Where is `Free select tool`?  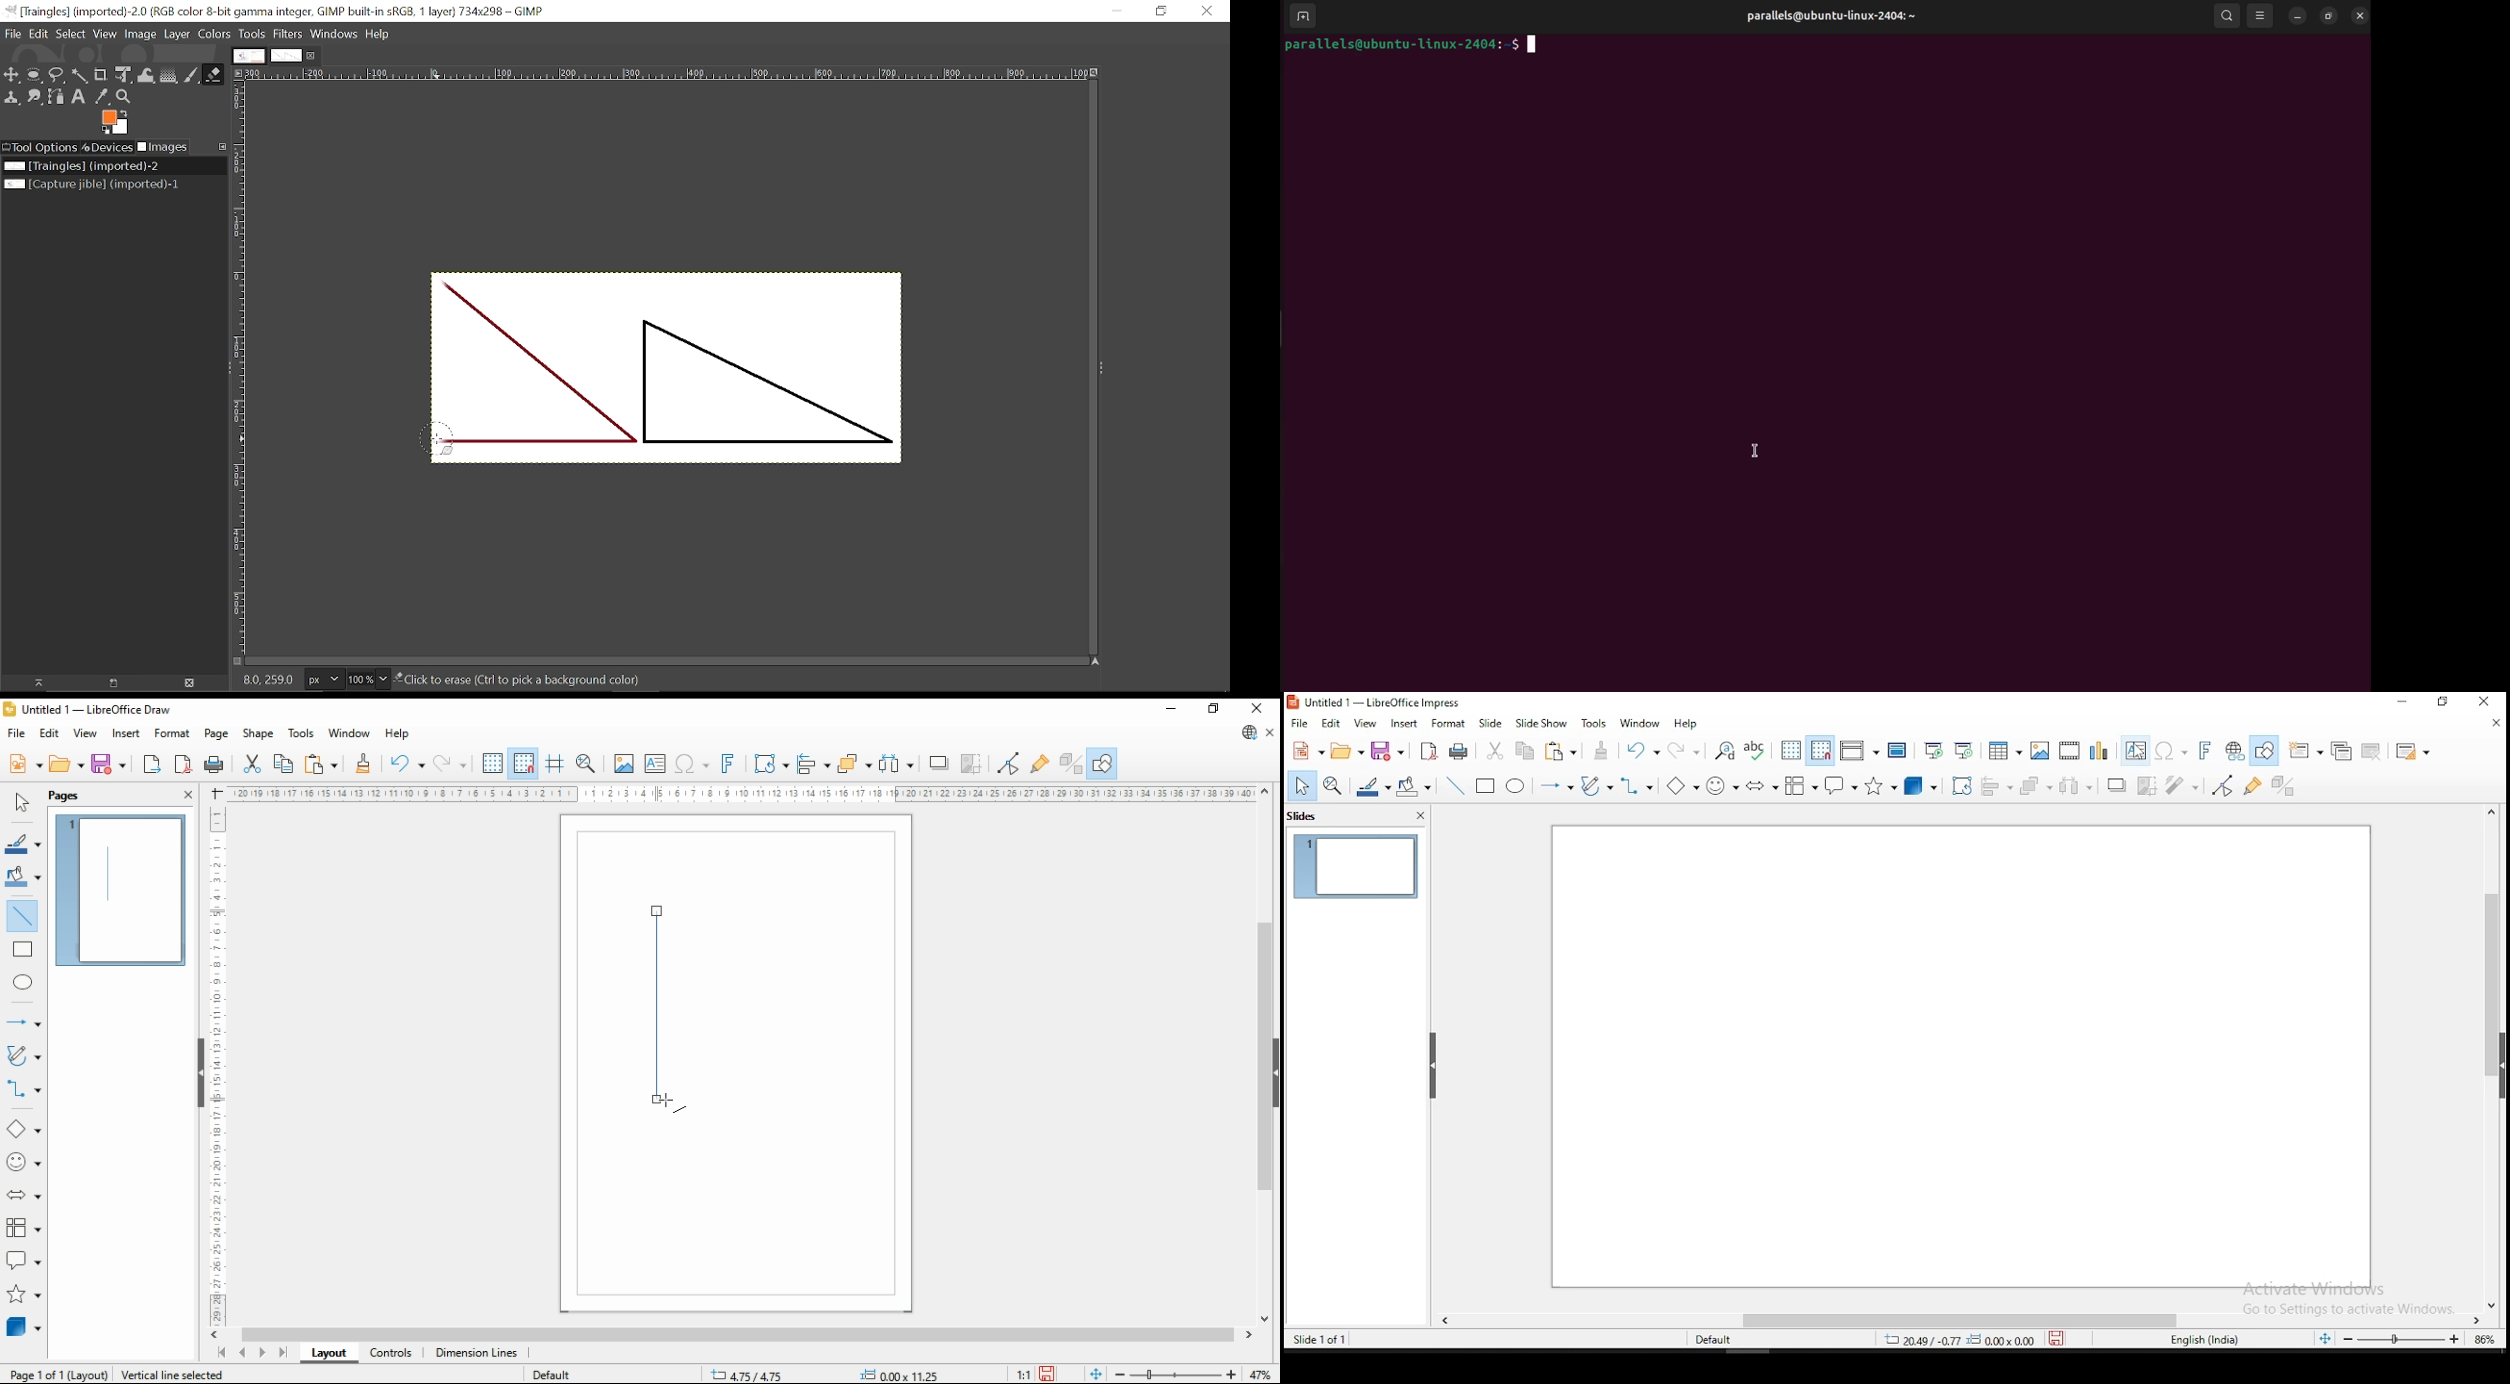 Free select tool is located at coordinates (56, 76).